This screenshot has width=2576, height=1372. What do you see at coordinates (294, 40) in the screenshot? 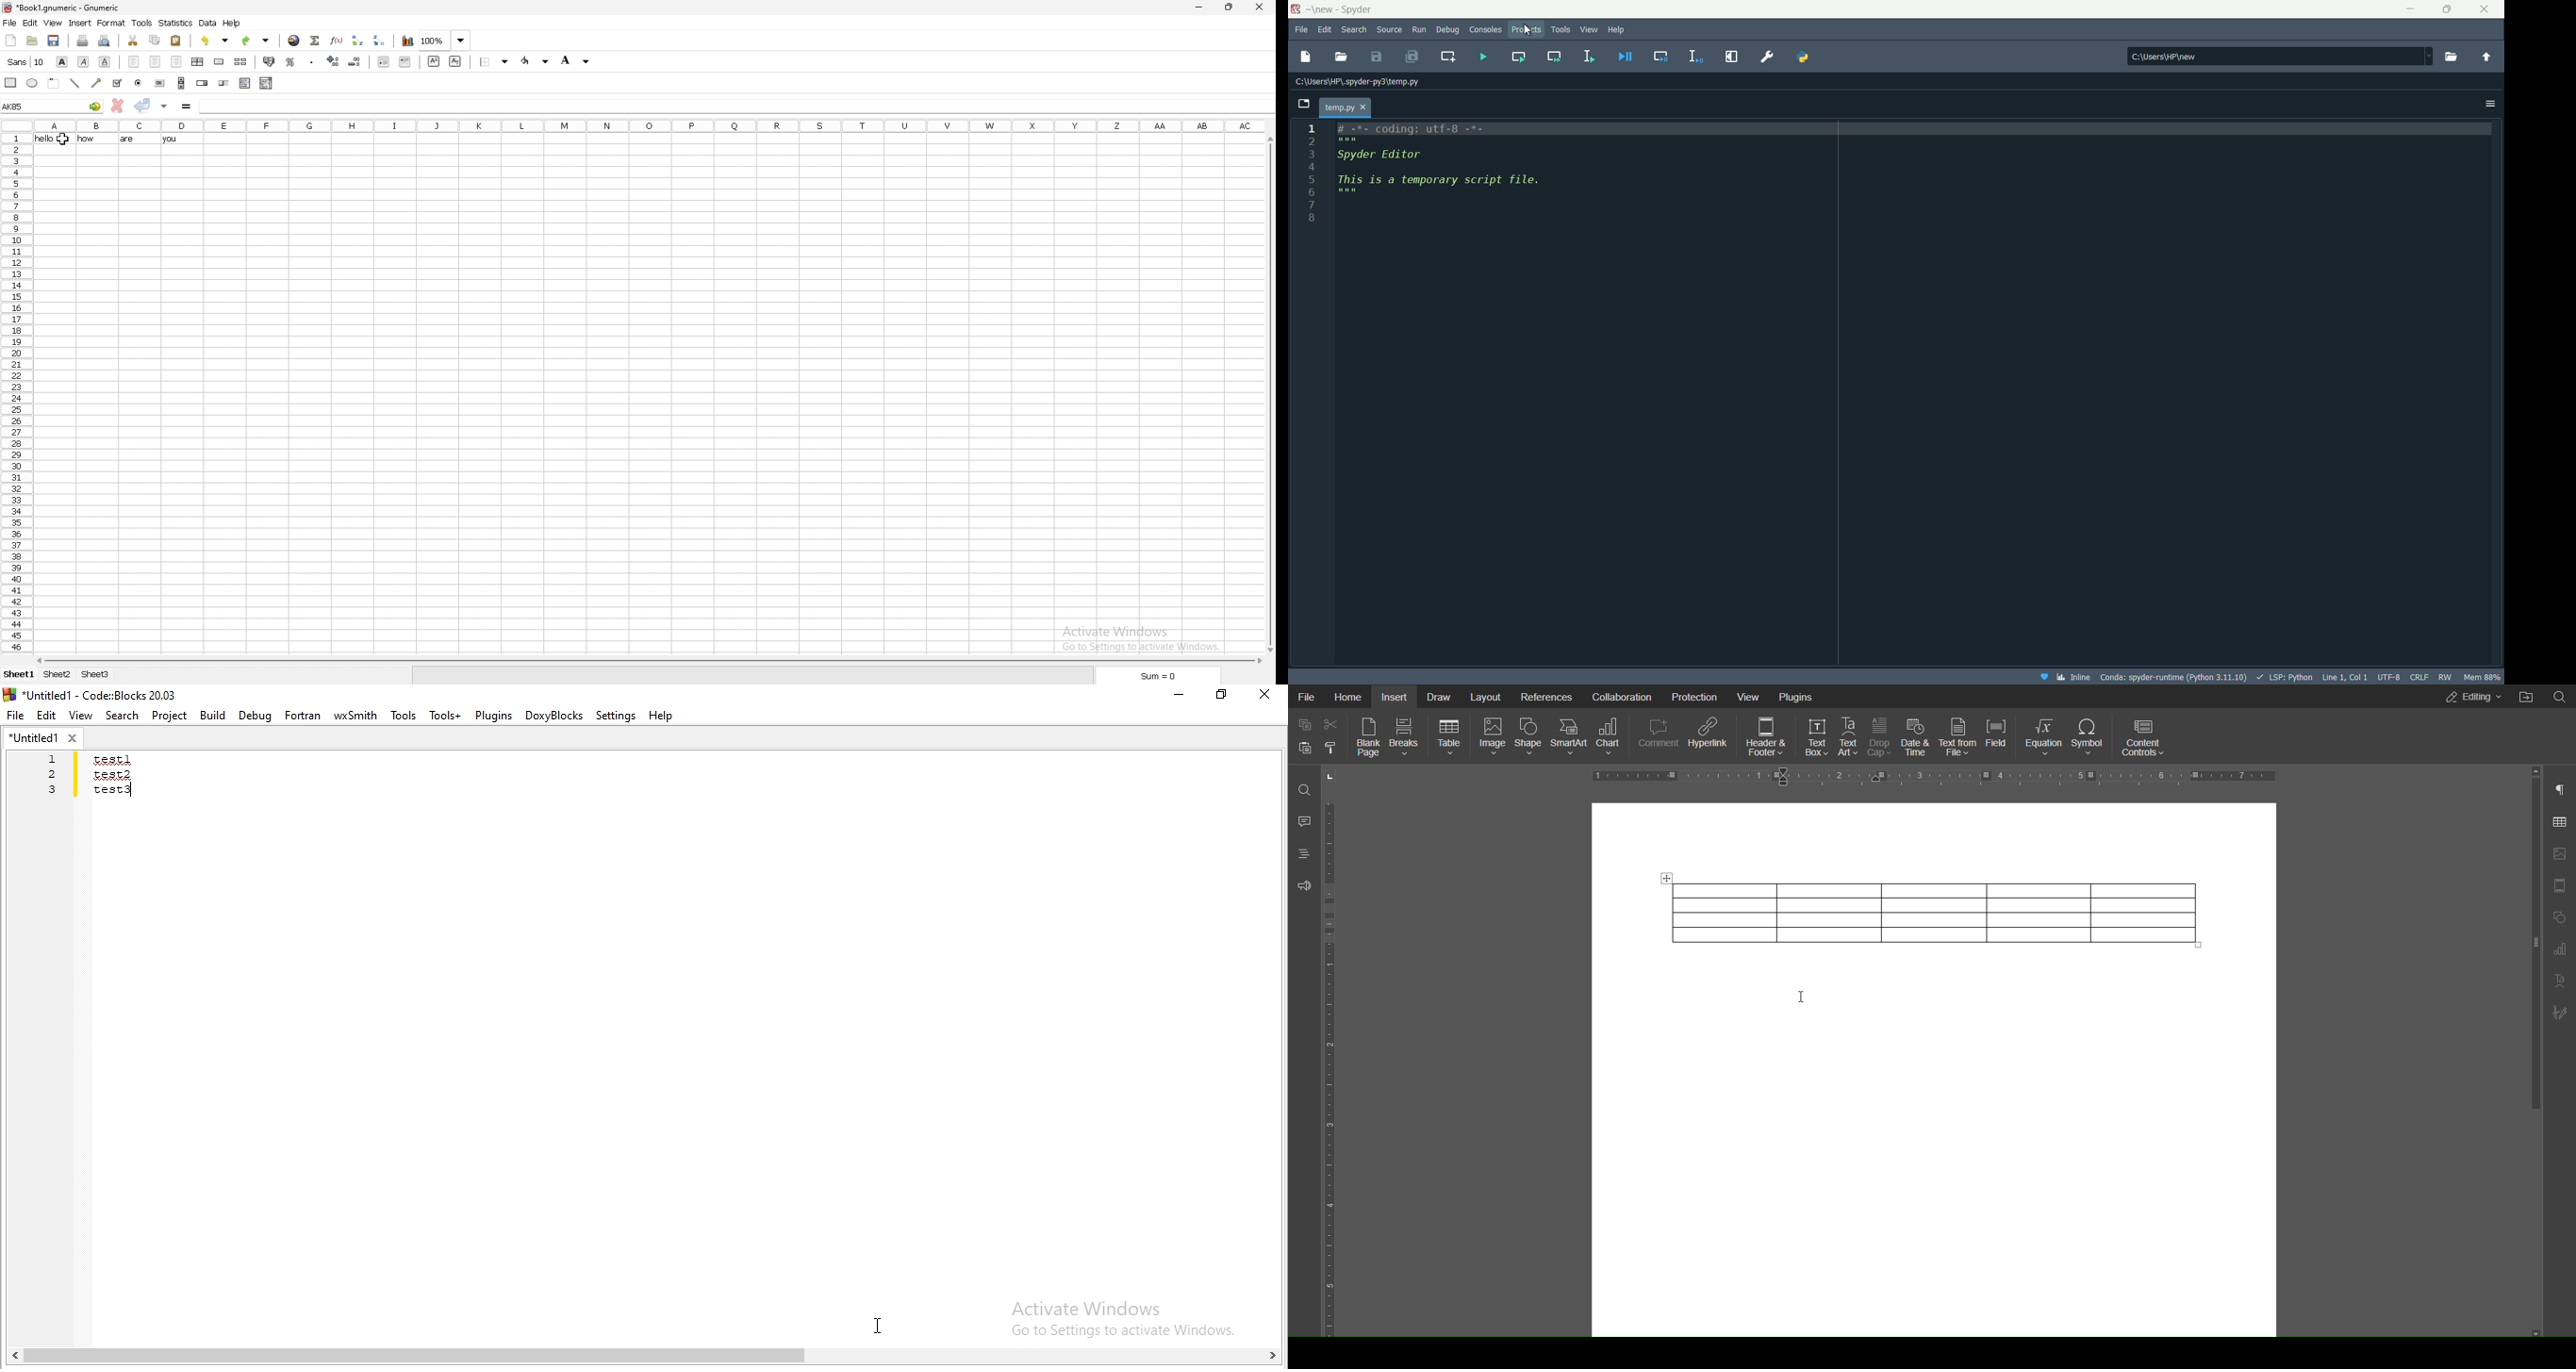
I see `hyperlink` at bounding box center [294, 40].